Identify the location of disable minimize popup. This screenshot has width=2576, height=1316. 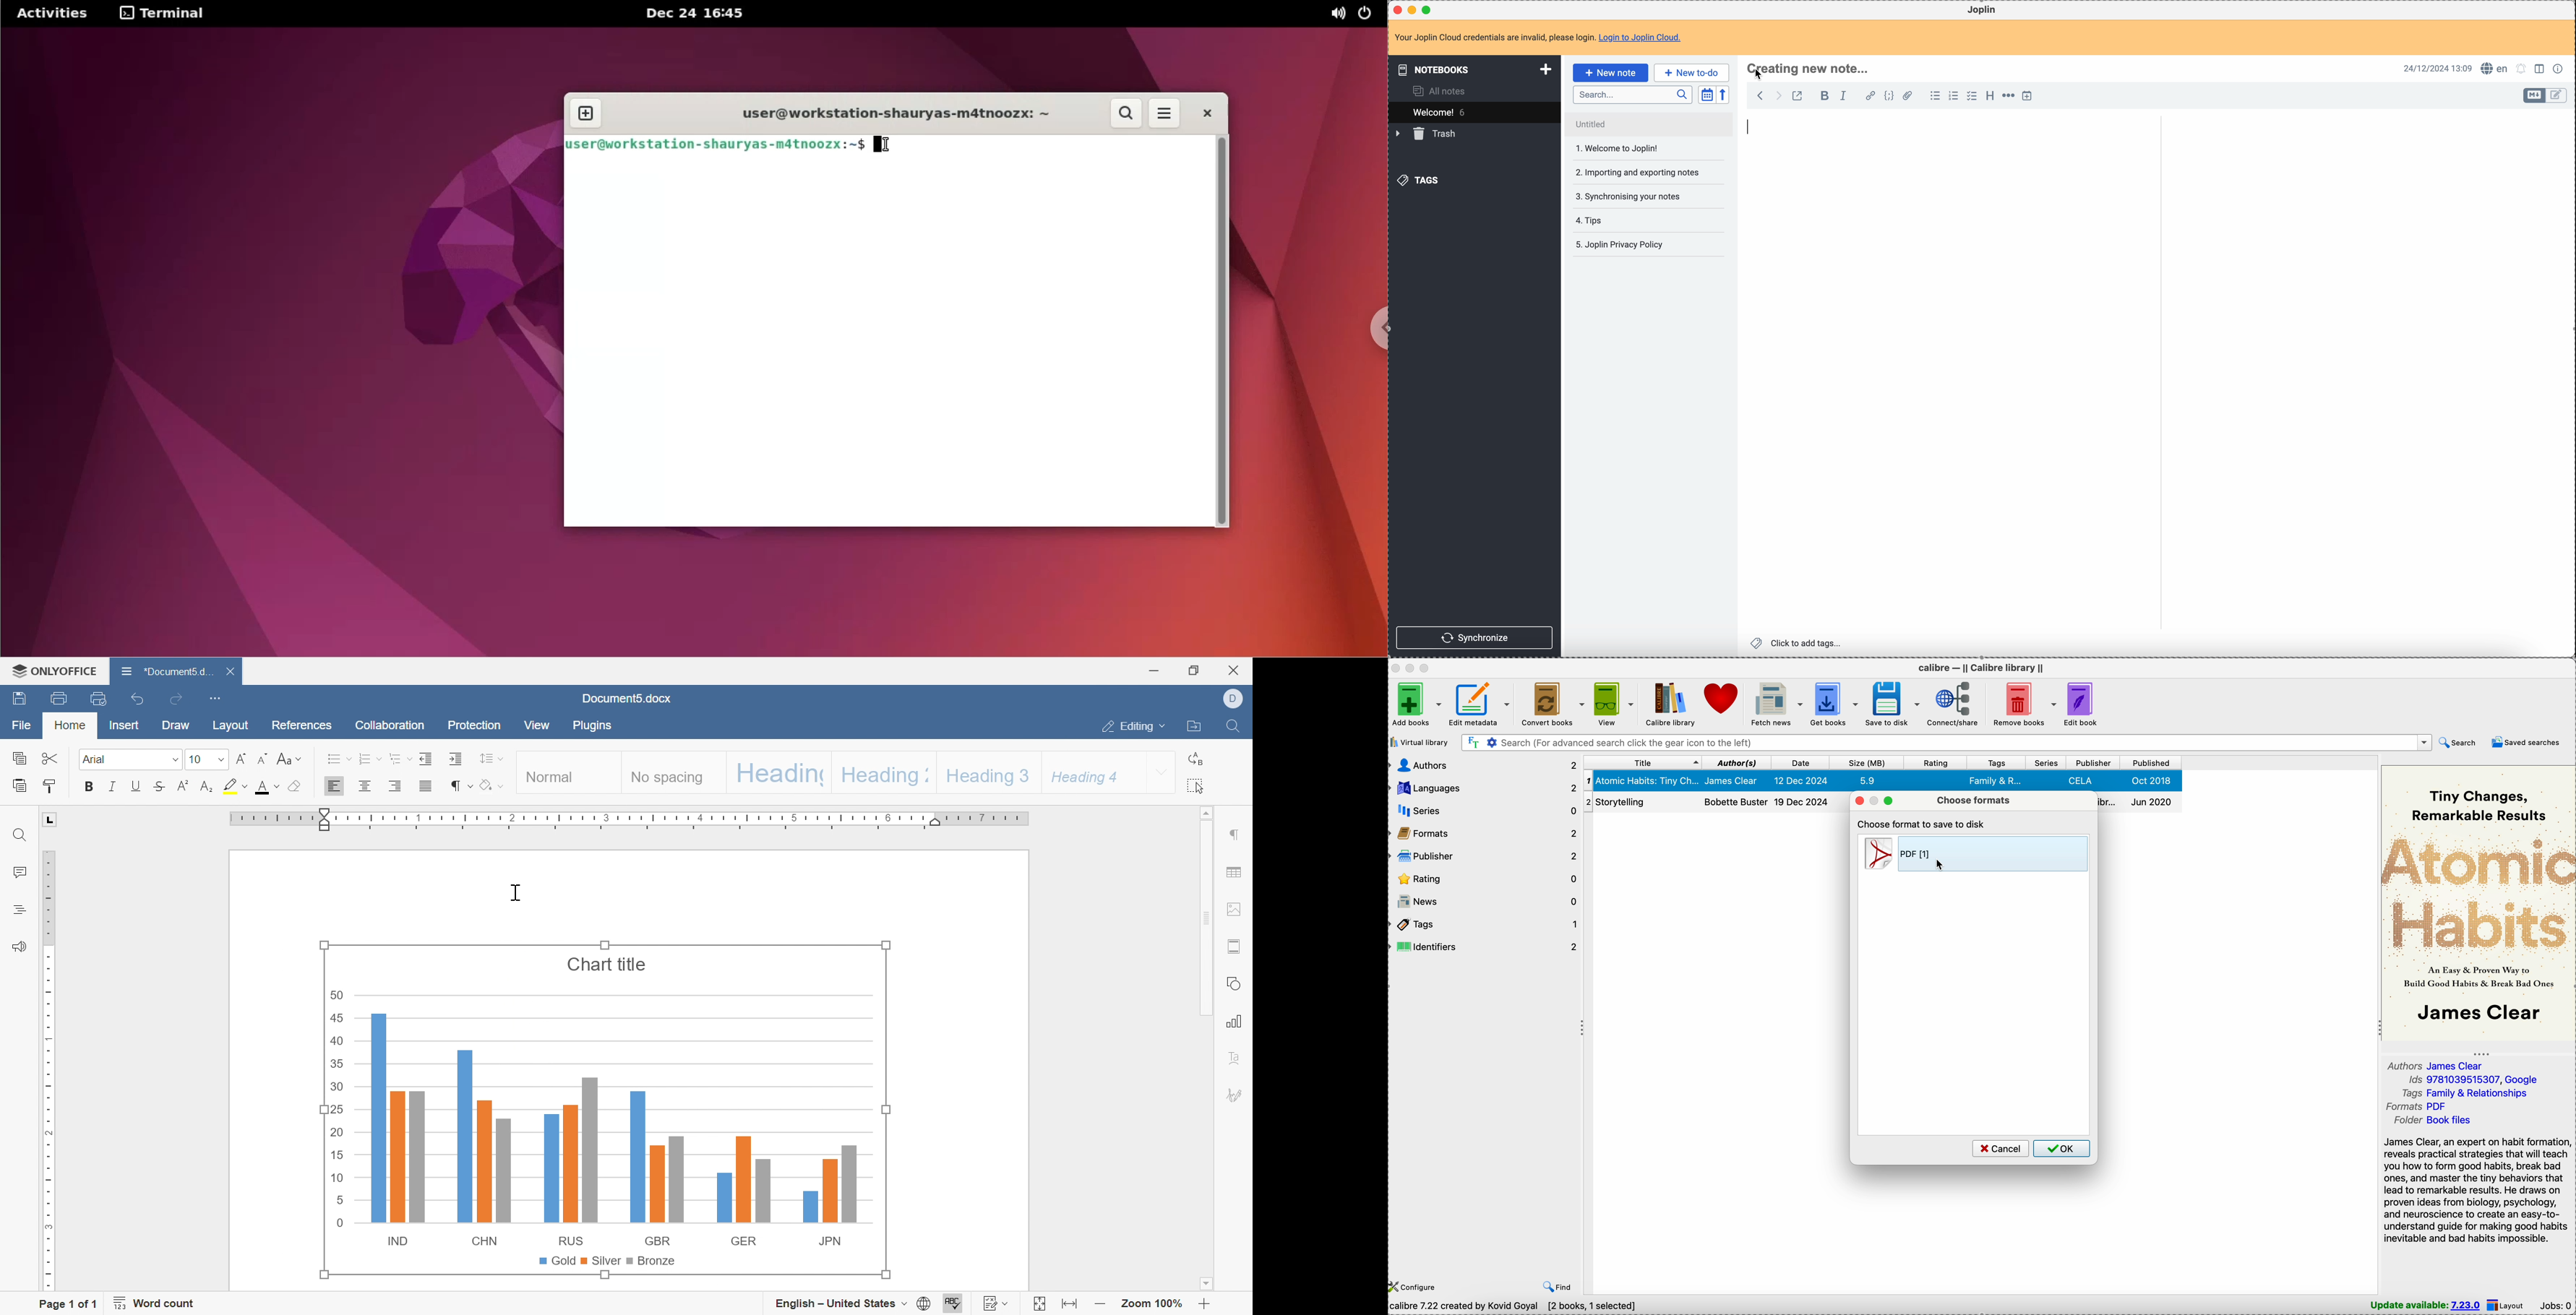
(1876, 801).